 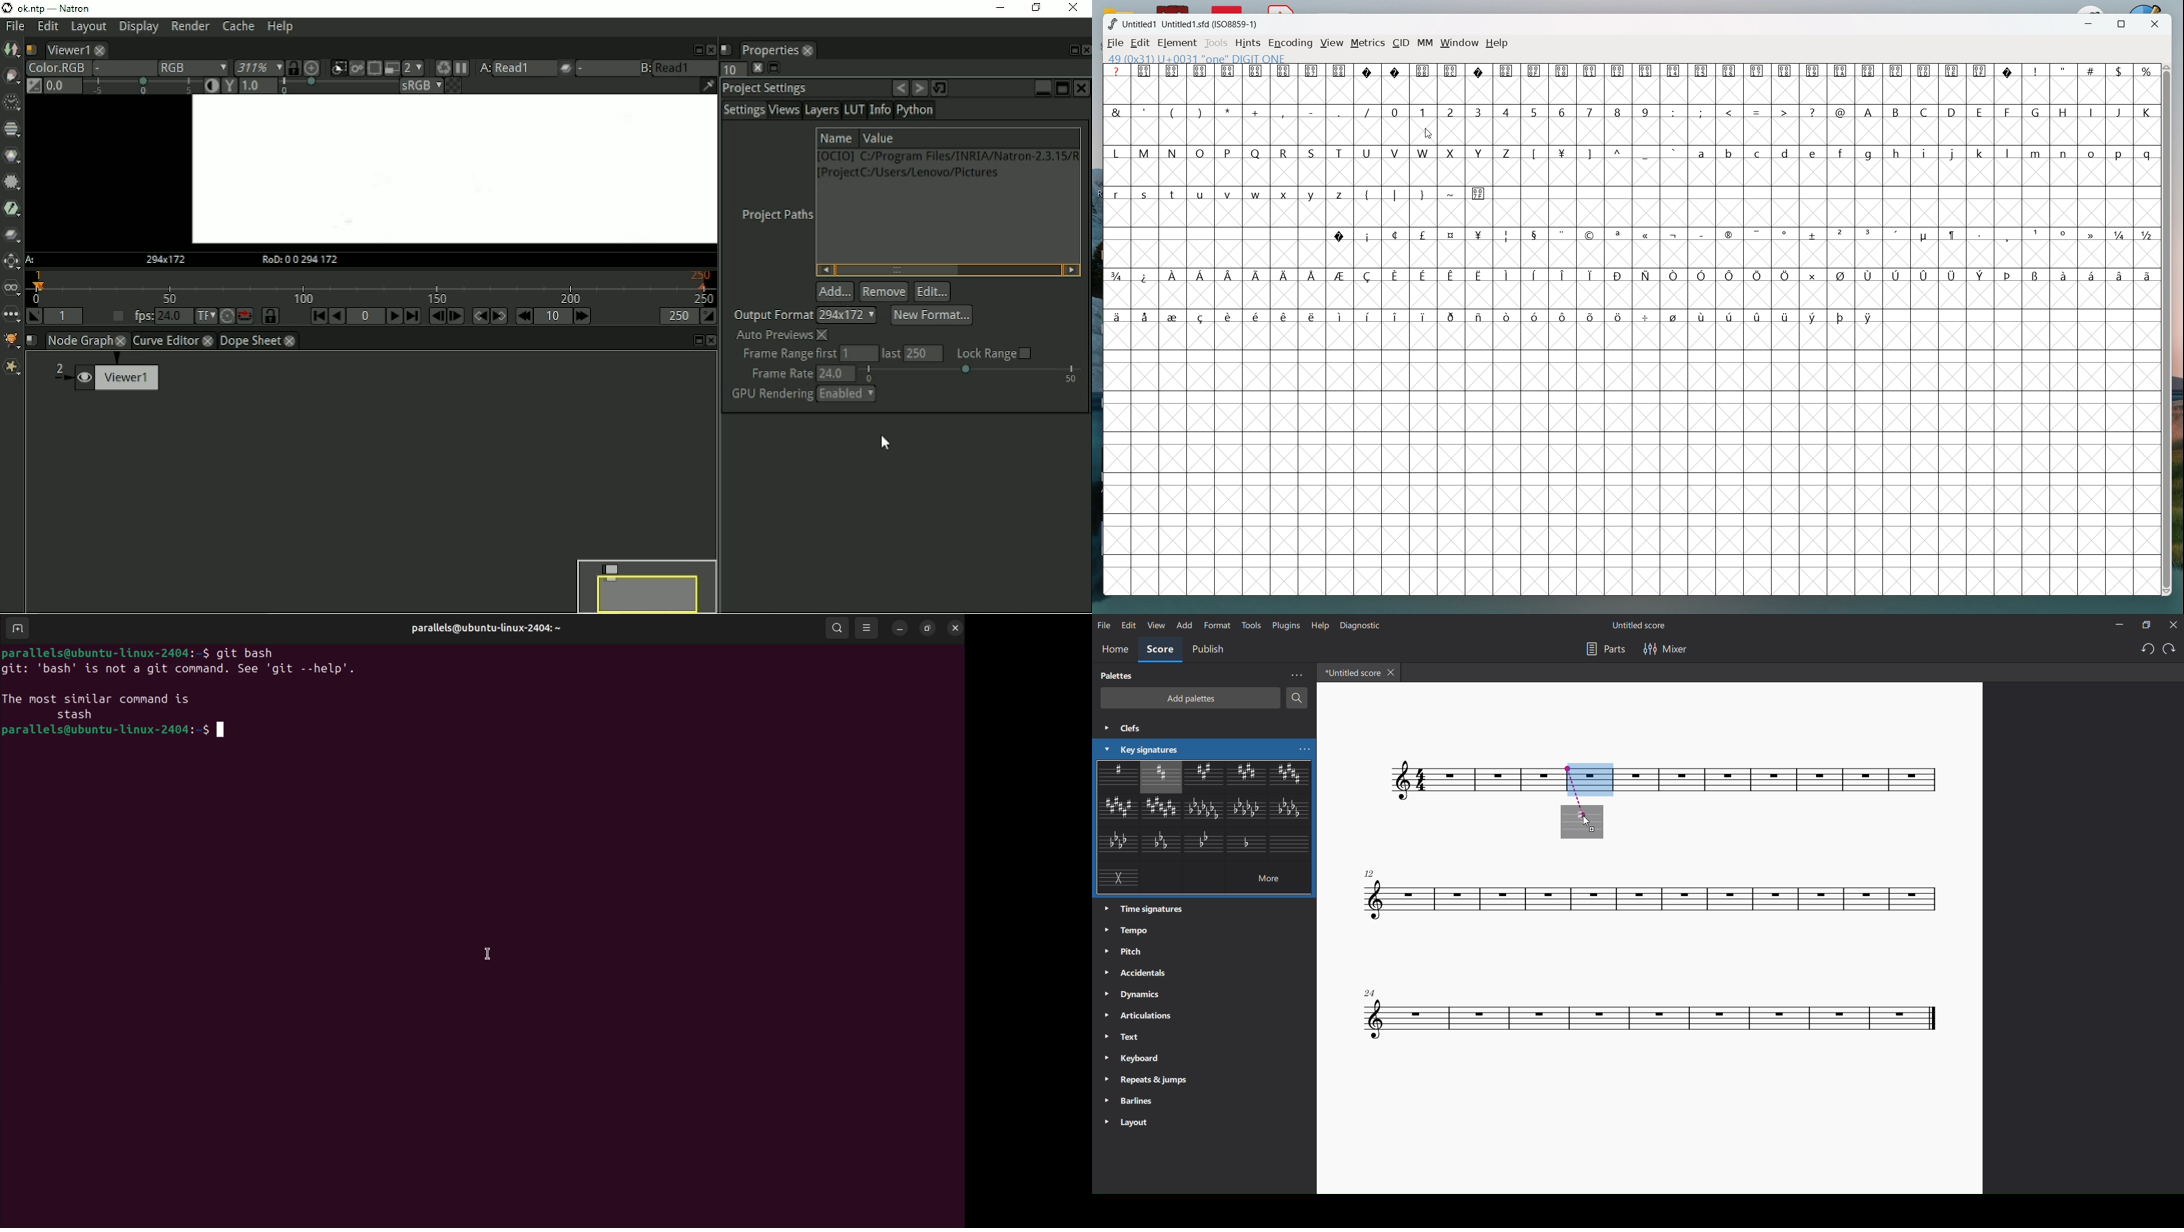 I want to click on symbol, so click(x=1647, y=317).